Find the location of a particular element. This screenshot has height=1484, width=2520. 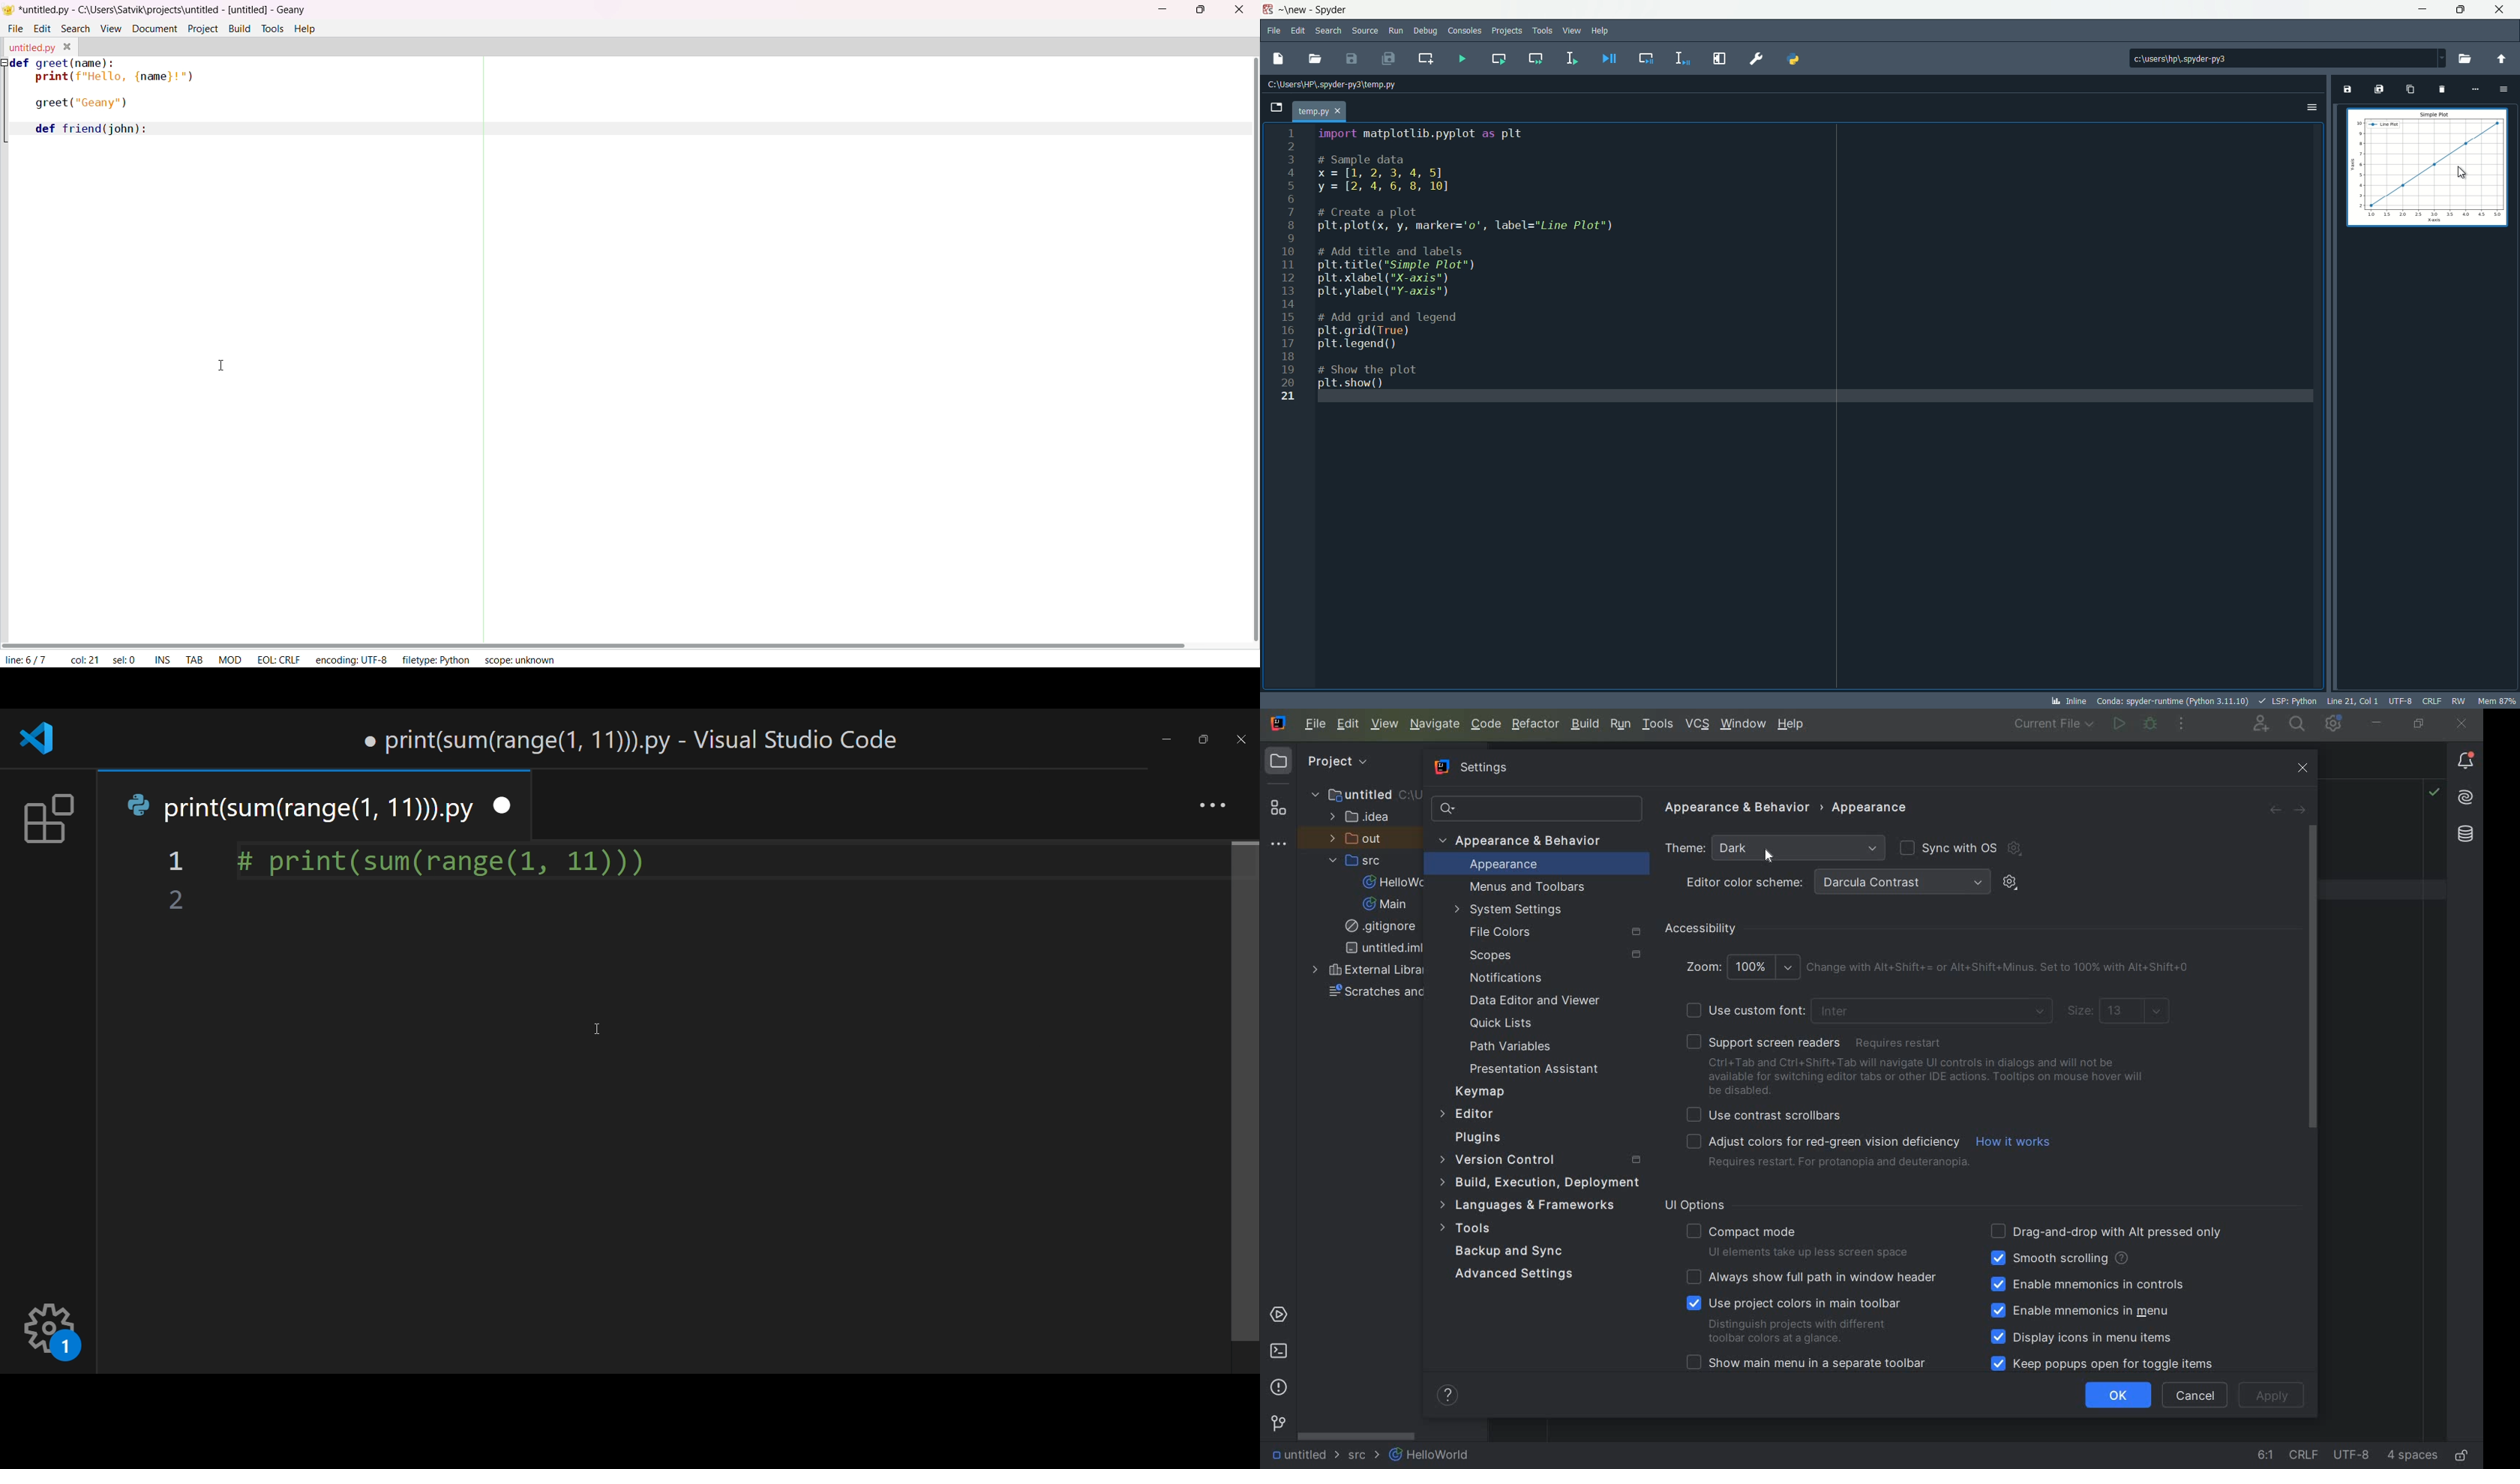

run selection or current line is located at coordinates (1571, 58).